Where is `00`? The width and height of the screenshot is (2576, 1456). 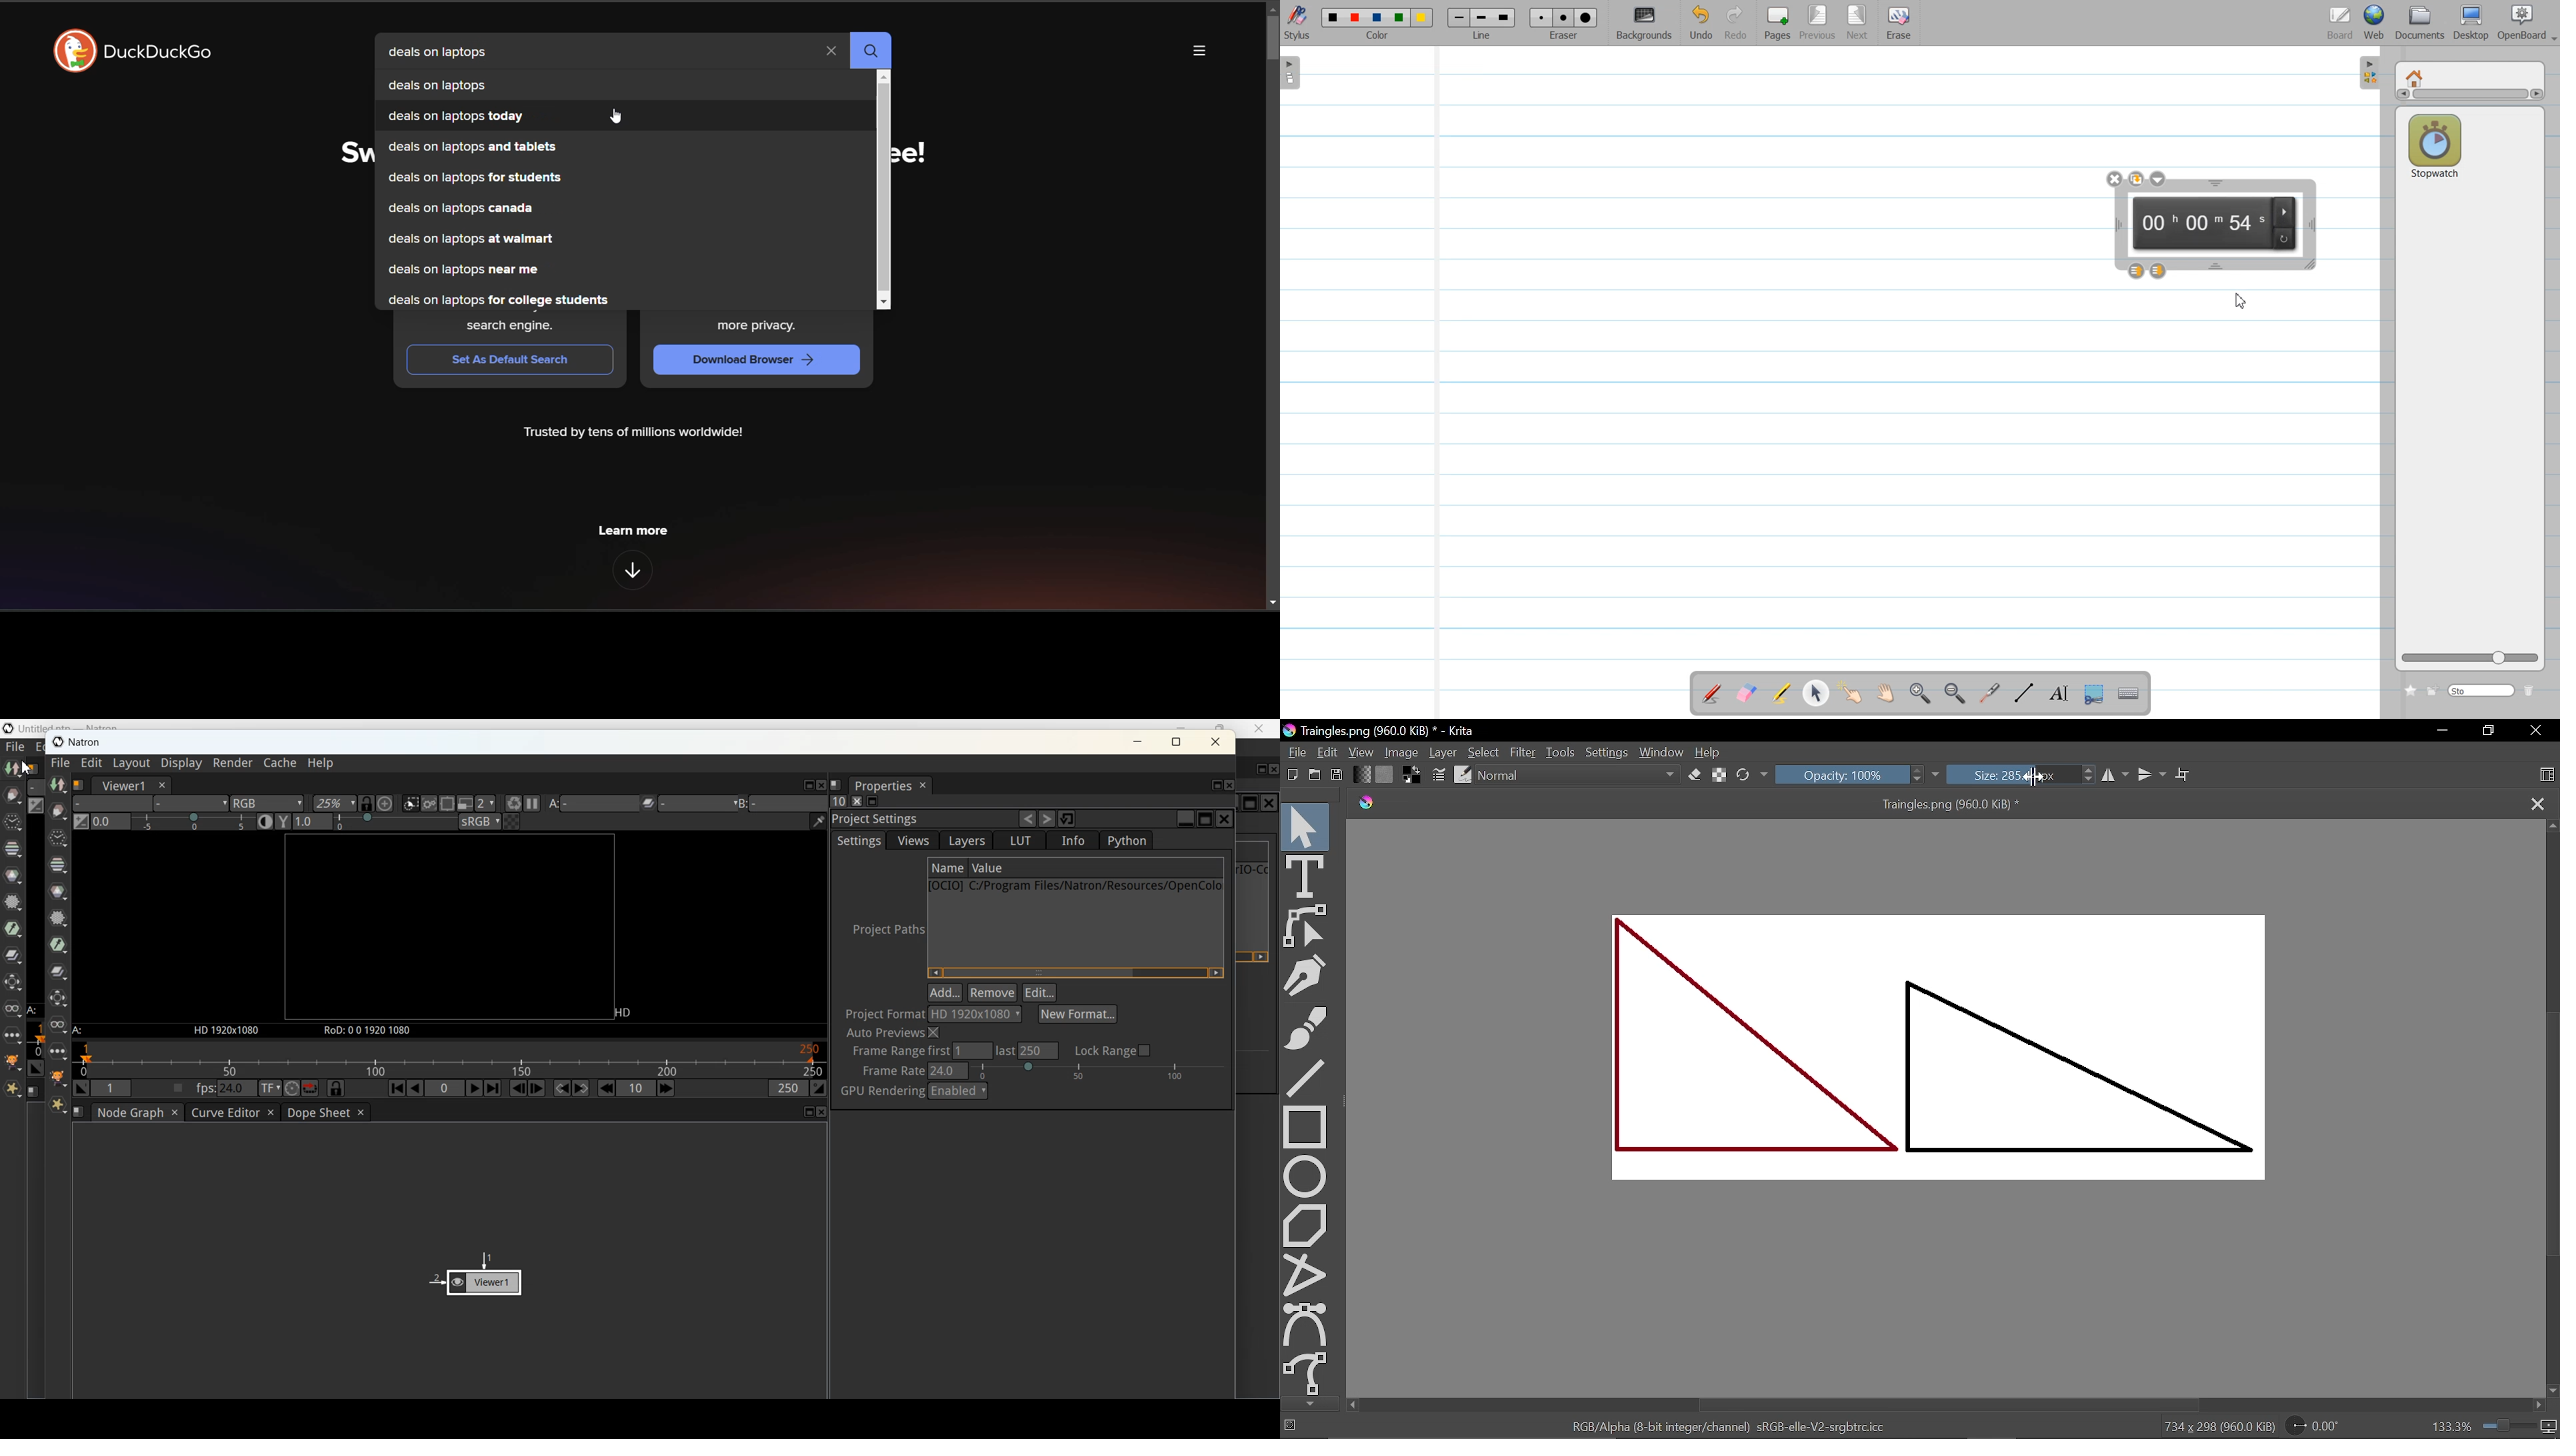 00 is located at coordinates (2157, 224).